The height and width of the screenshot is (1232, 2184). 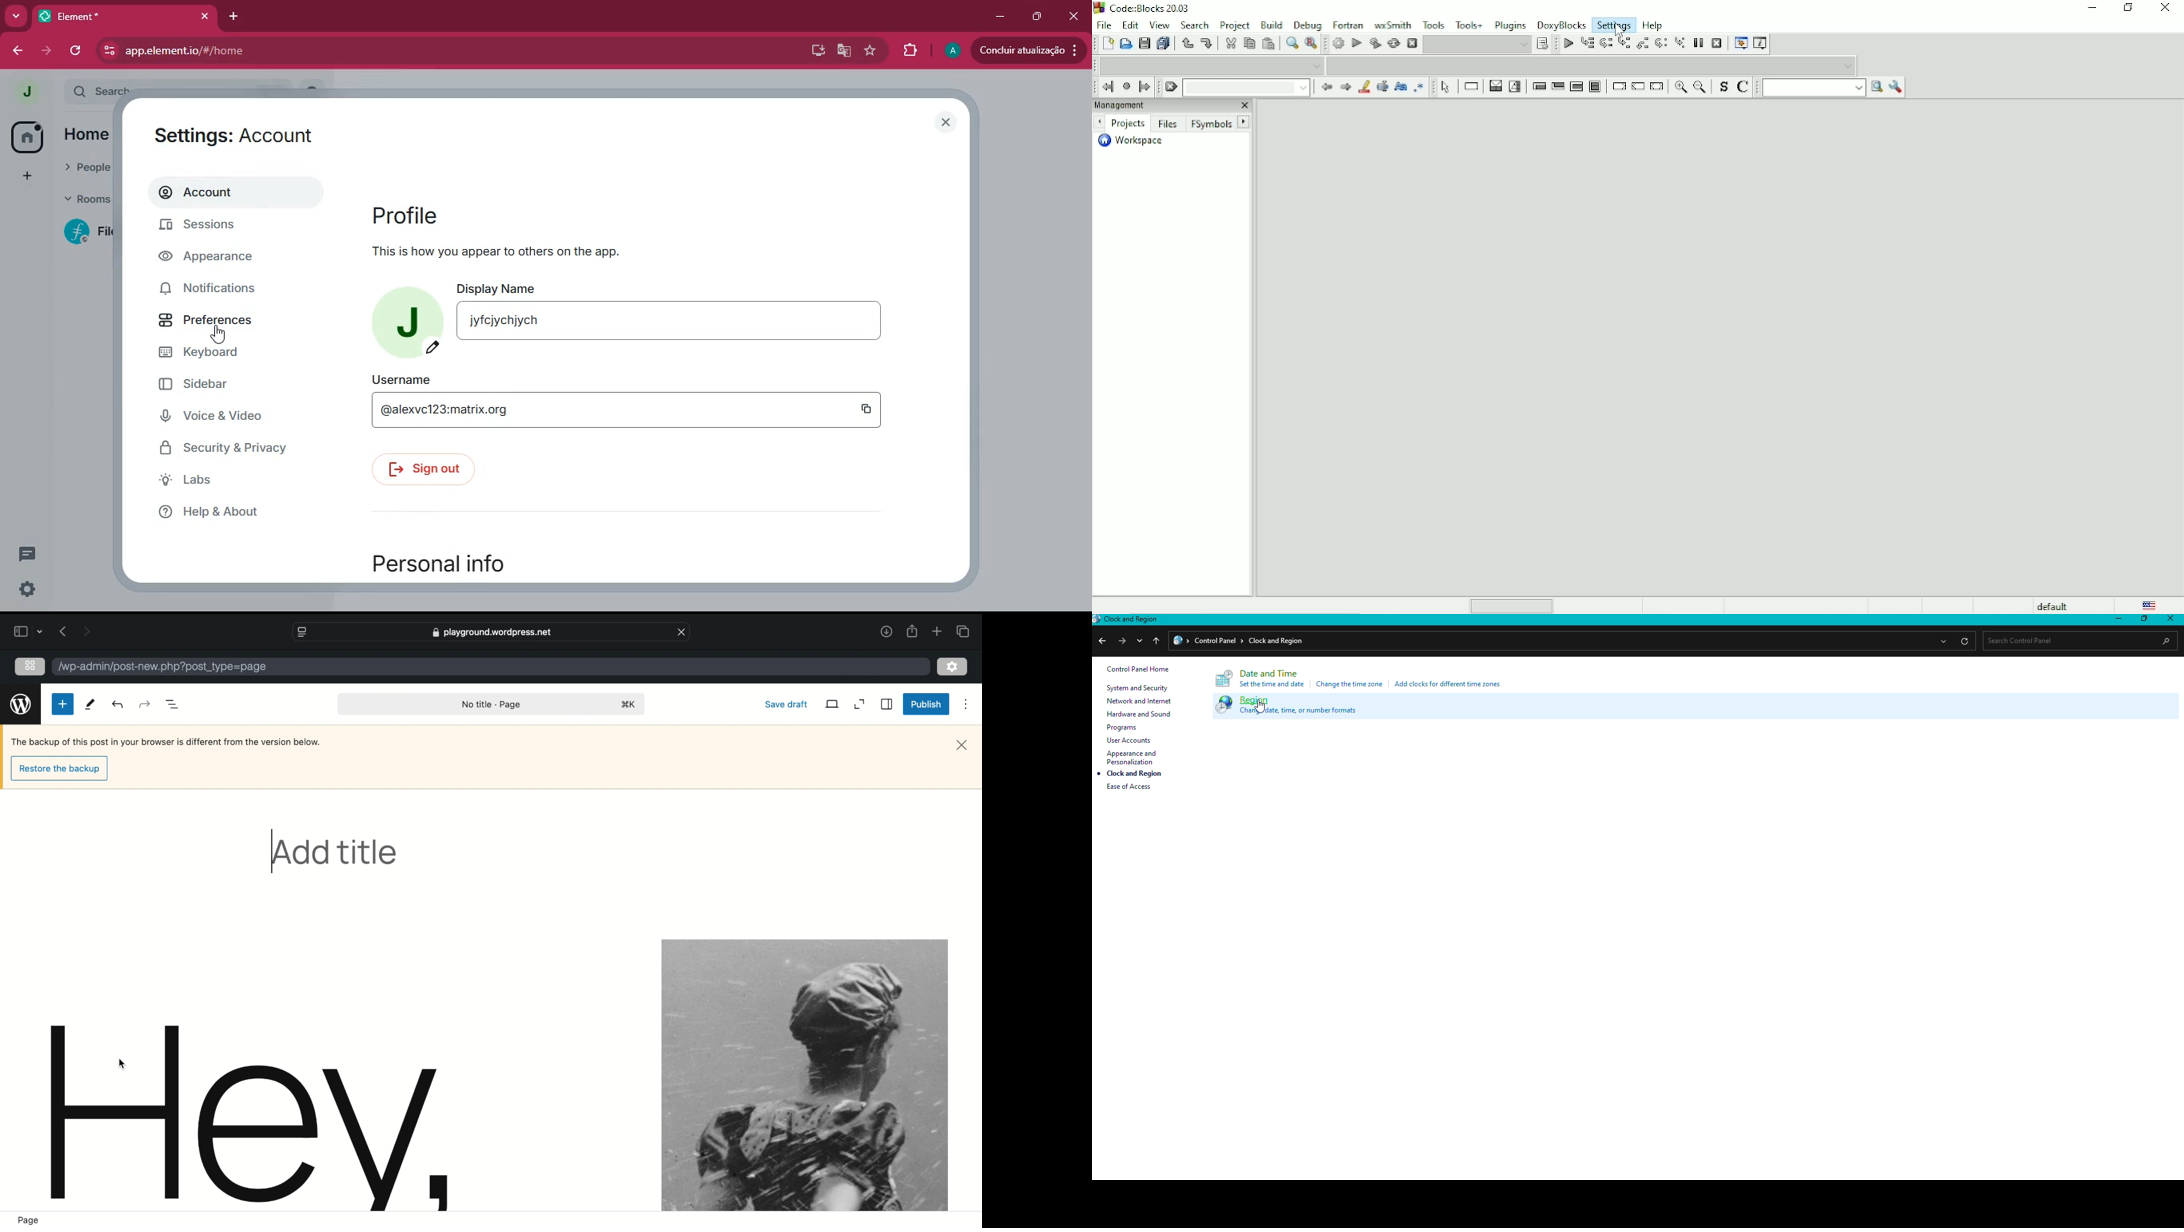 I want to click on Next, so click(x=1099, y=123).